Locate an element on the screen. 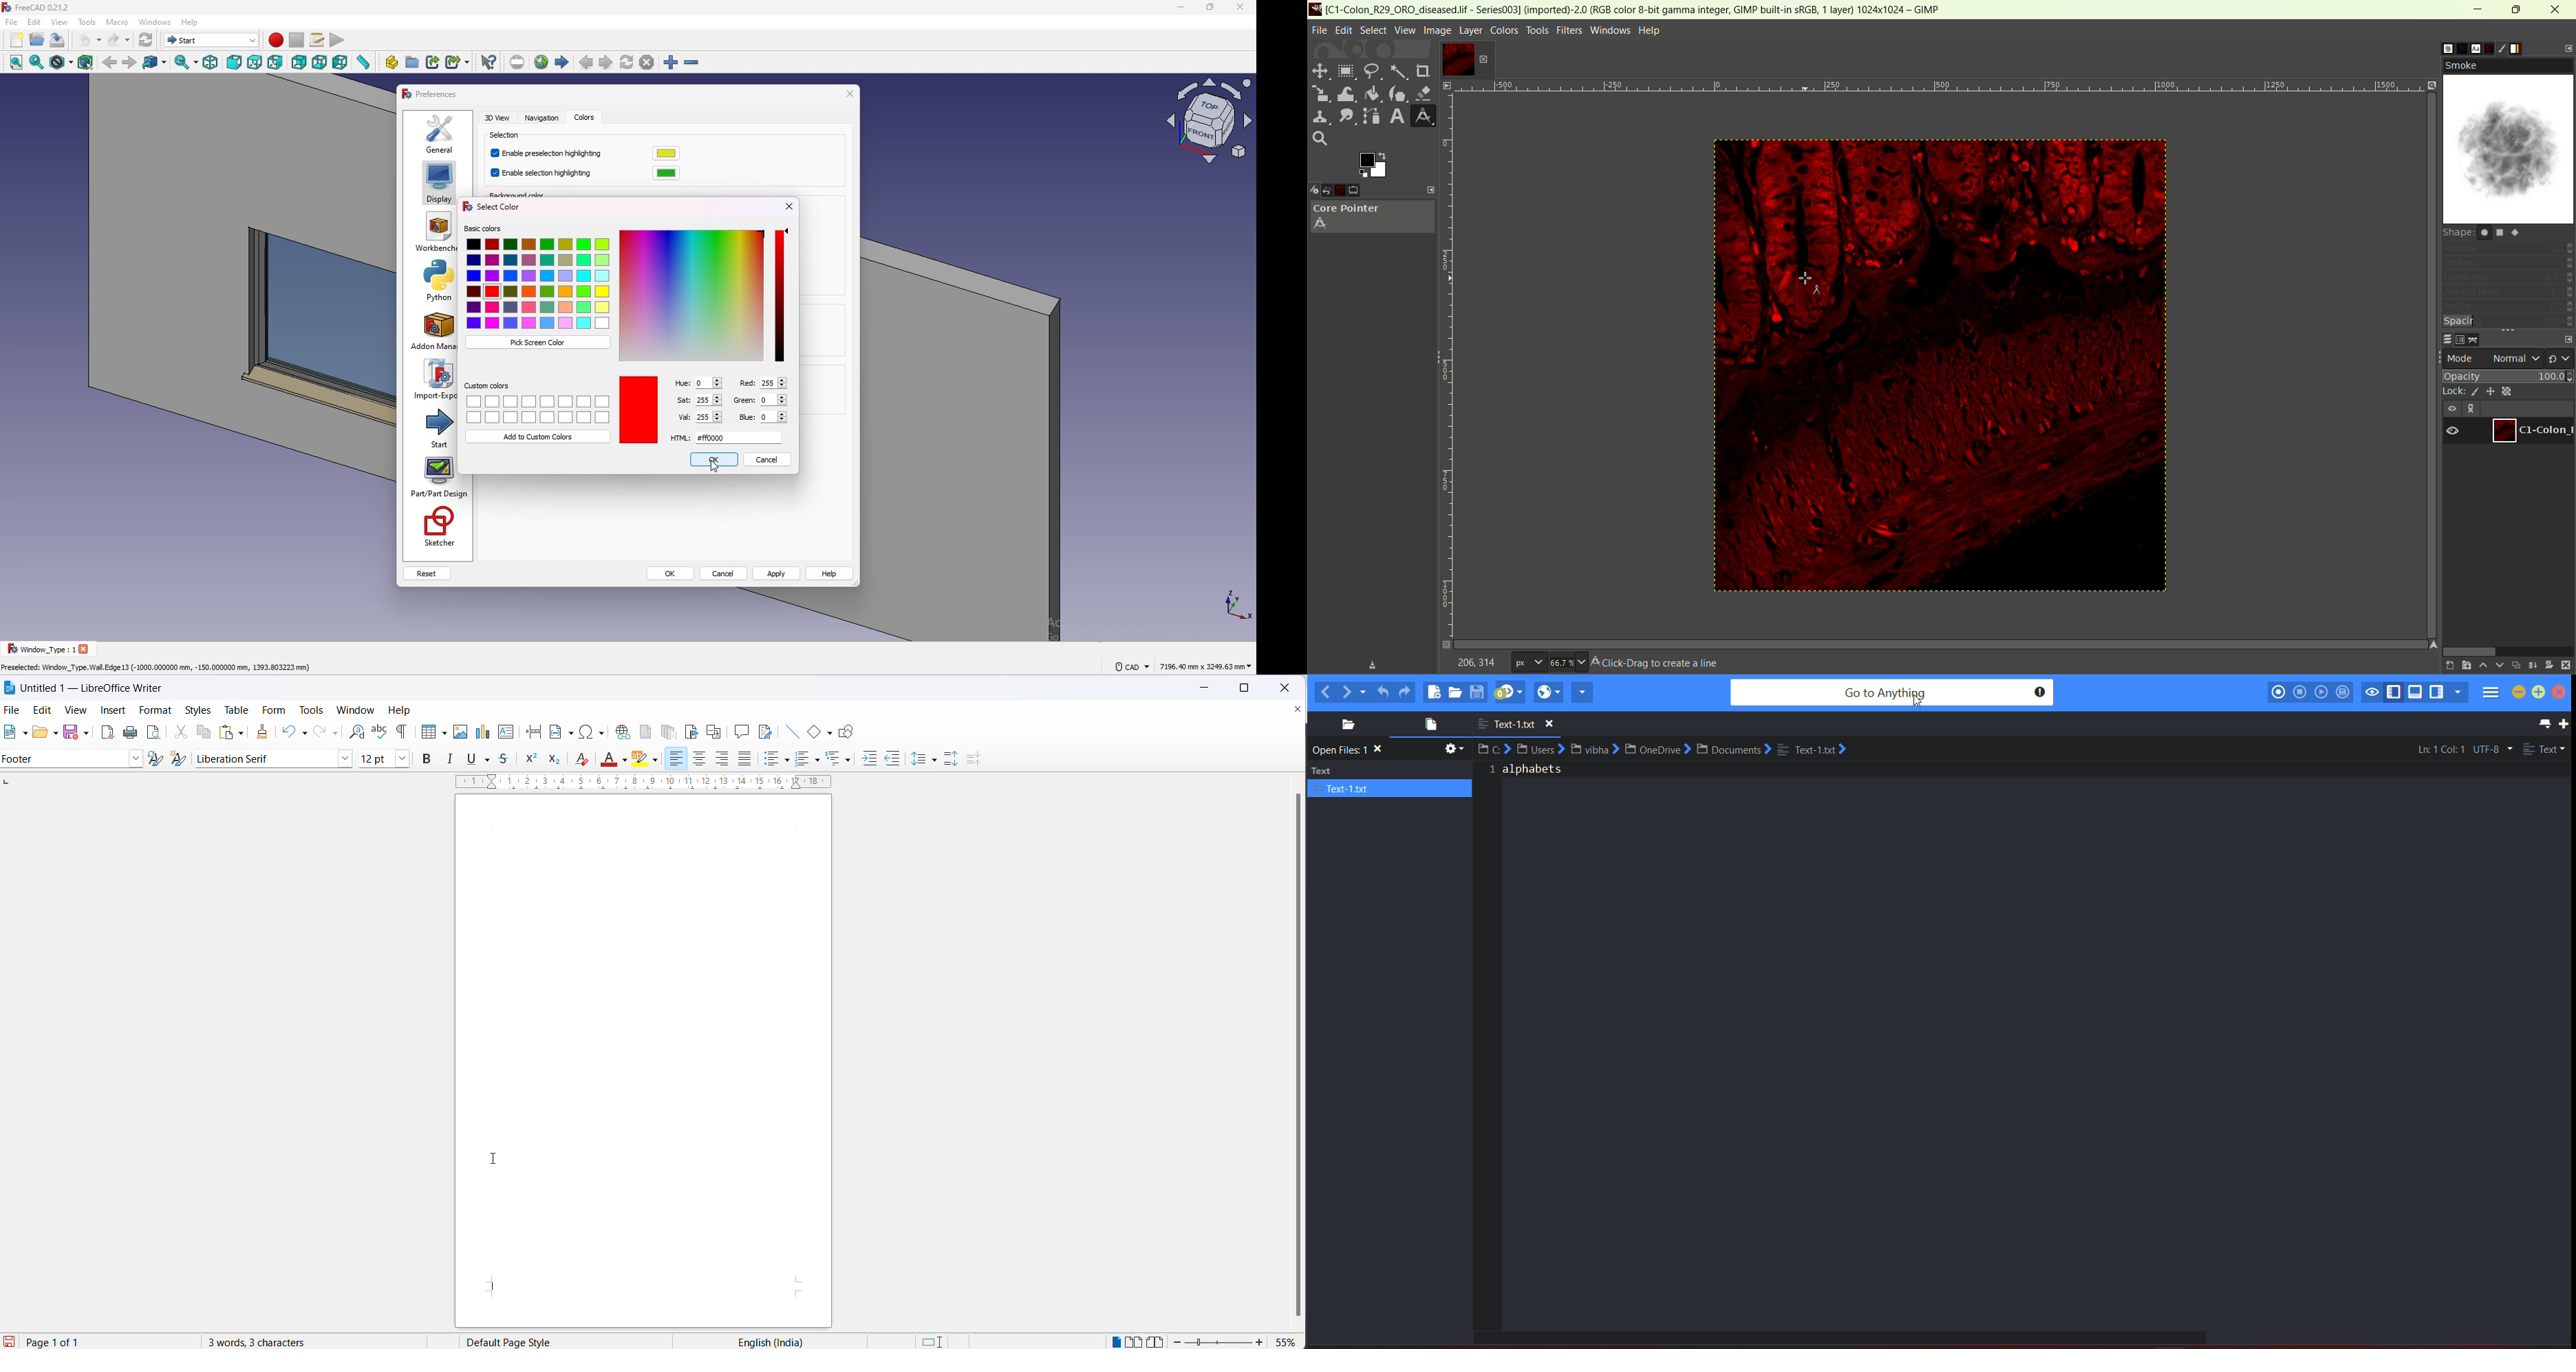 The height and width of the screenshot is (1372, 2576). subscript is located at coordinates (555, 759).